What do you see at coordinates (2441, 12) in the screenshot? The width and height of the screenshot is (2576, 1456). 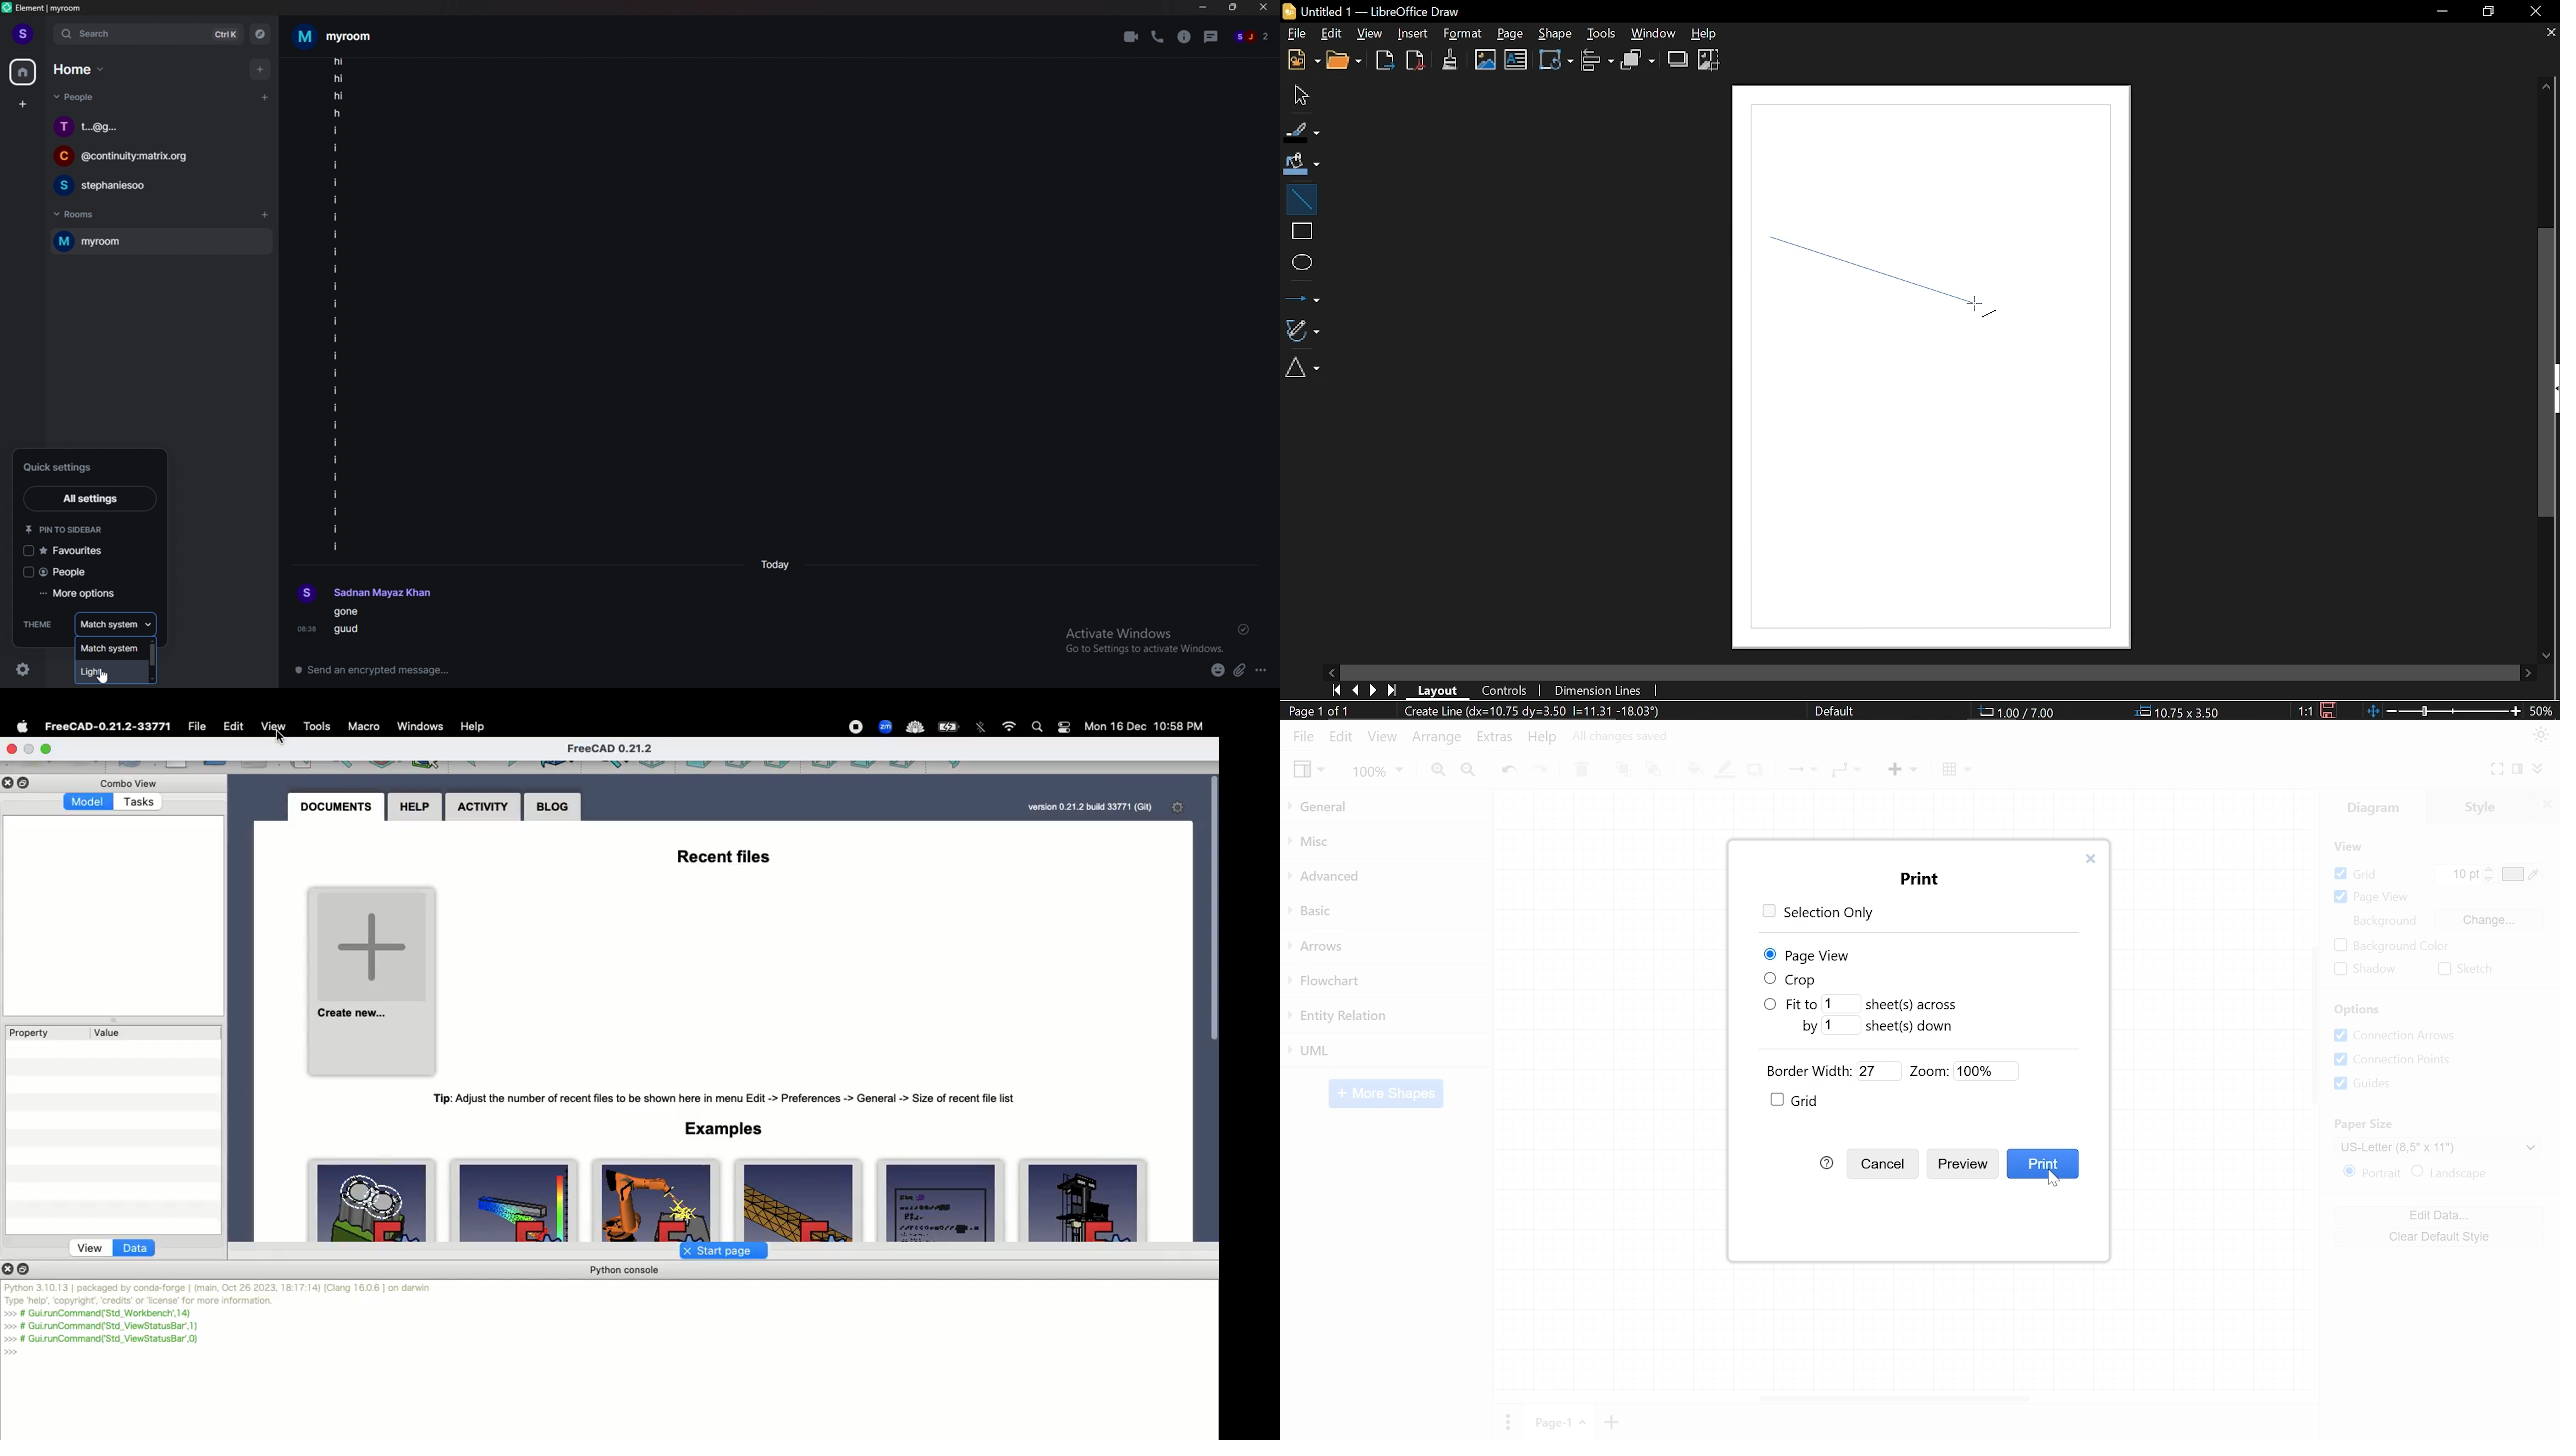 I see `Minimize` at bounding box center [2441, 12].